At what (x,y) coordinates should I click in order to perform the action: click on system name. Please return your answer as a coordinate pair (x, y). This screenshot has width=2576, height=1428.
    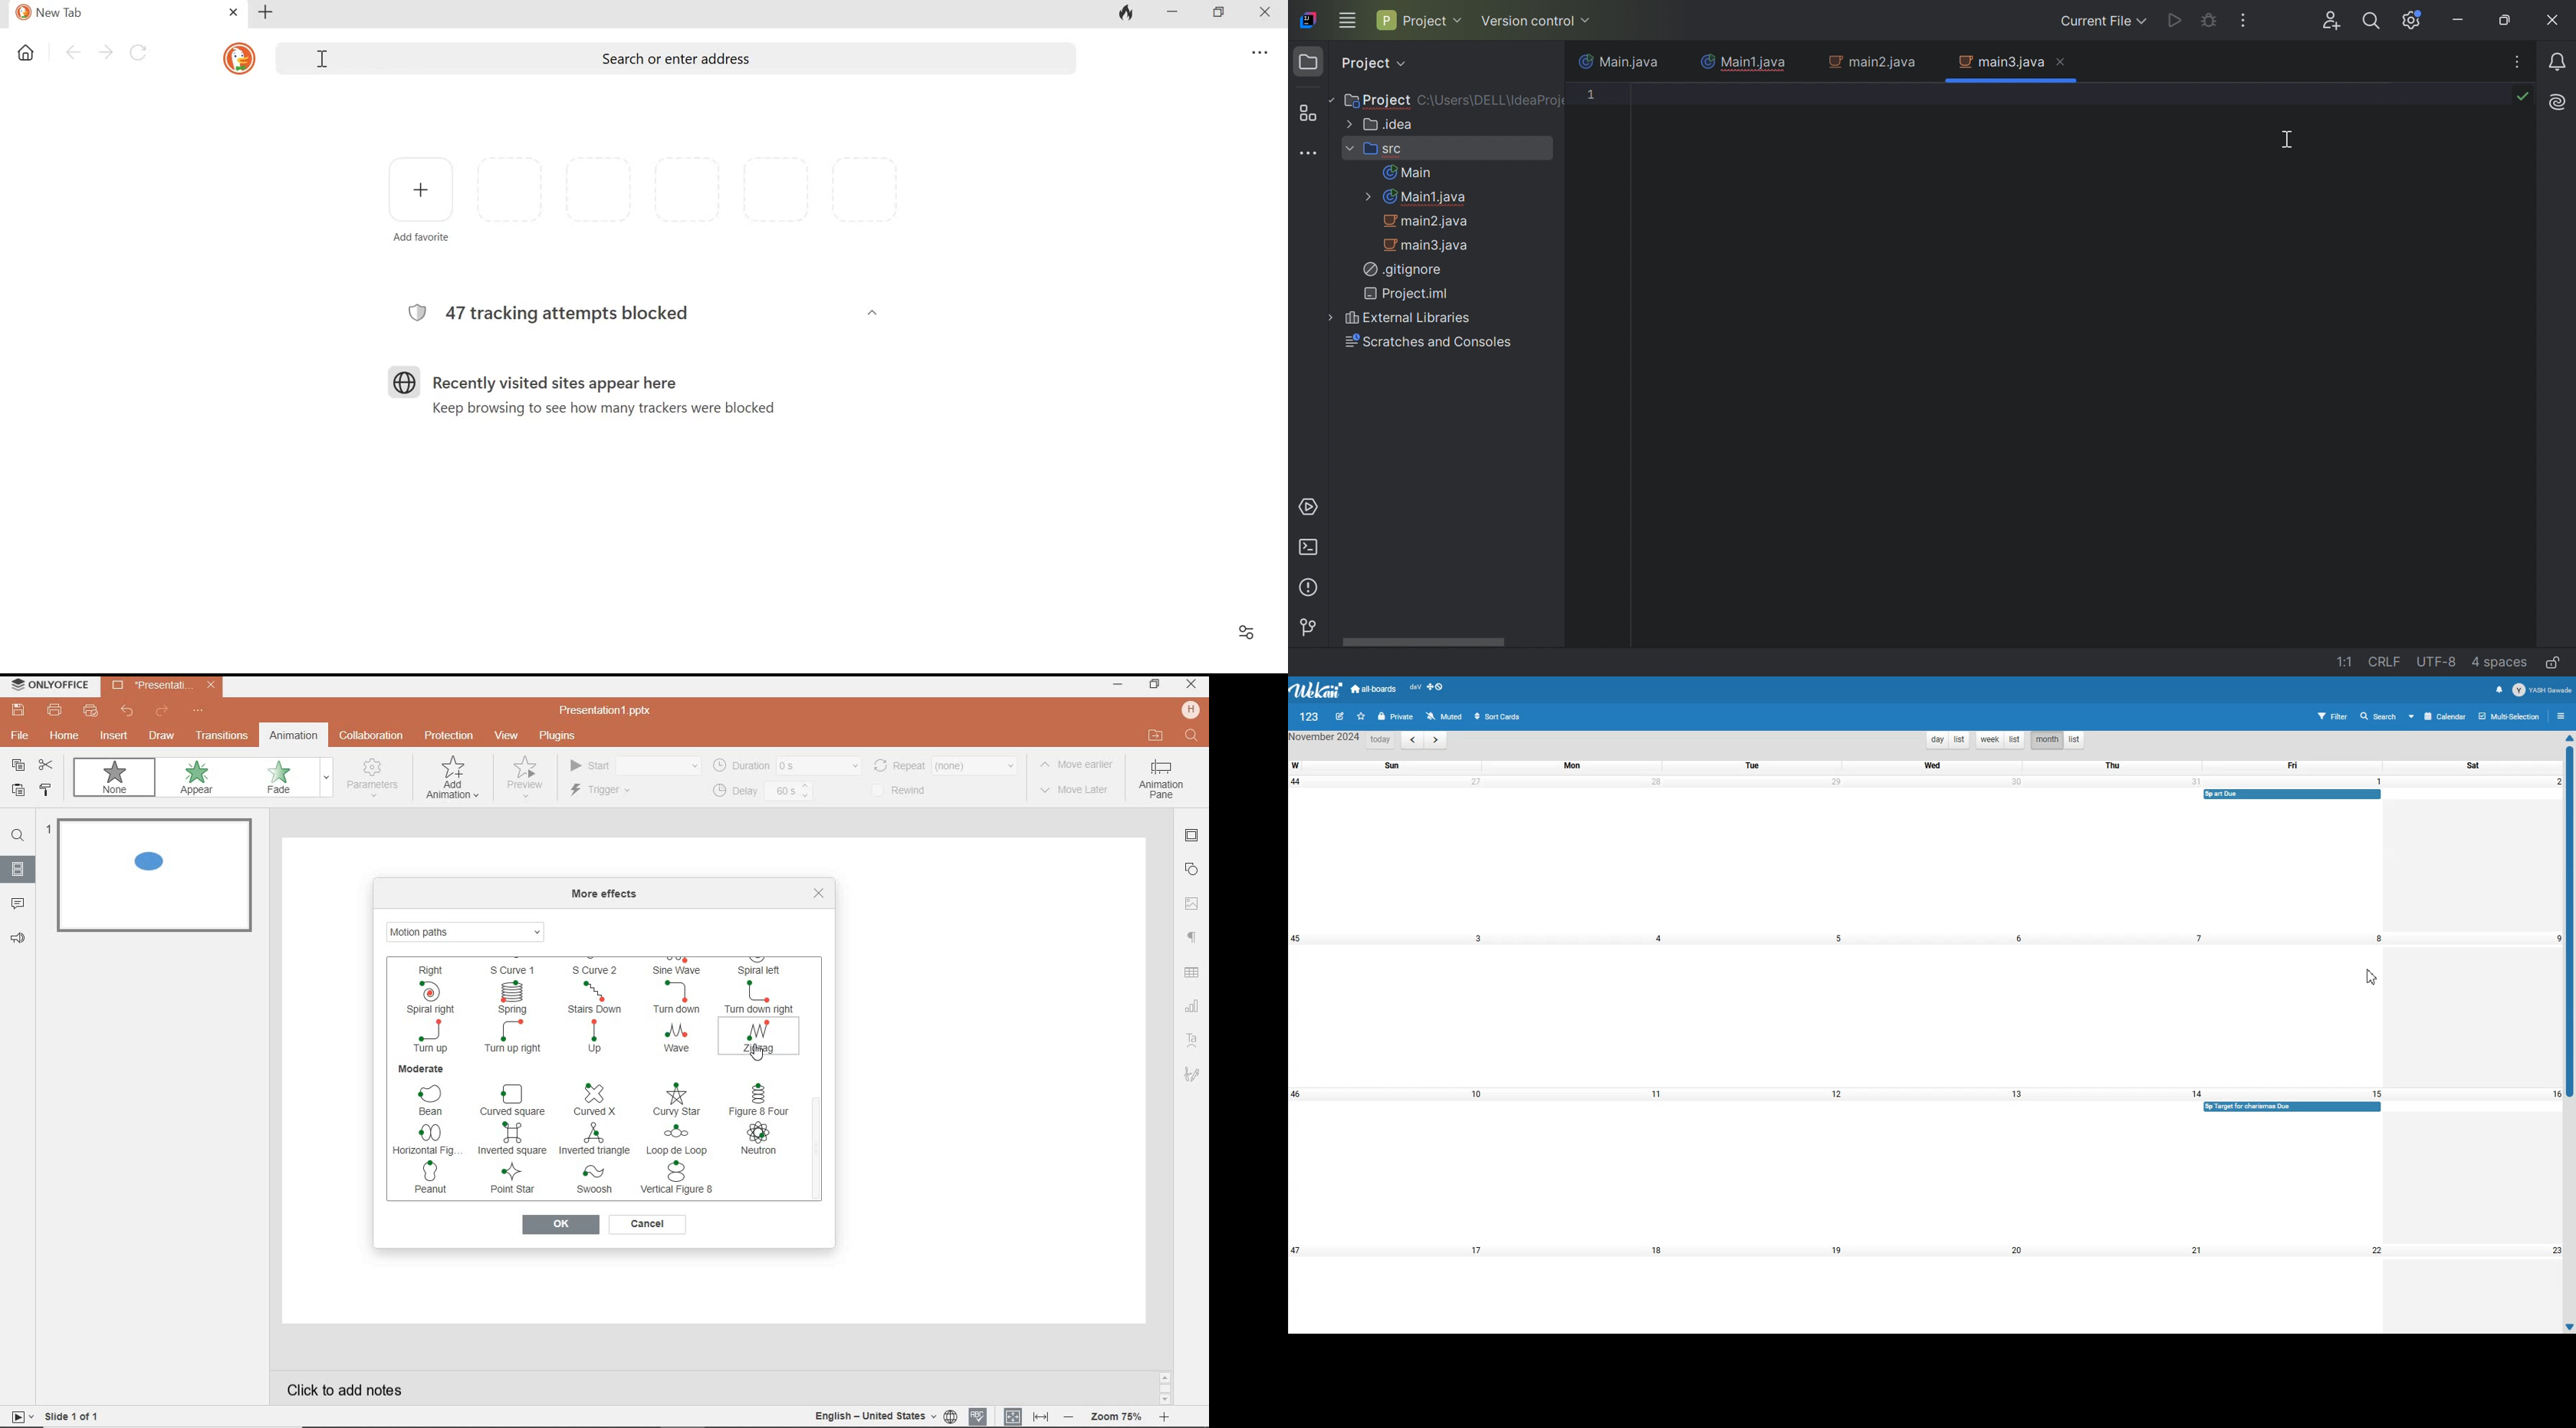
    Looking at the image, I should click on (49, 685).